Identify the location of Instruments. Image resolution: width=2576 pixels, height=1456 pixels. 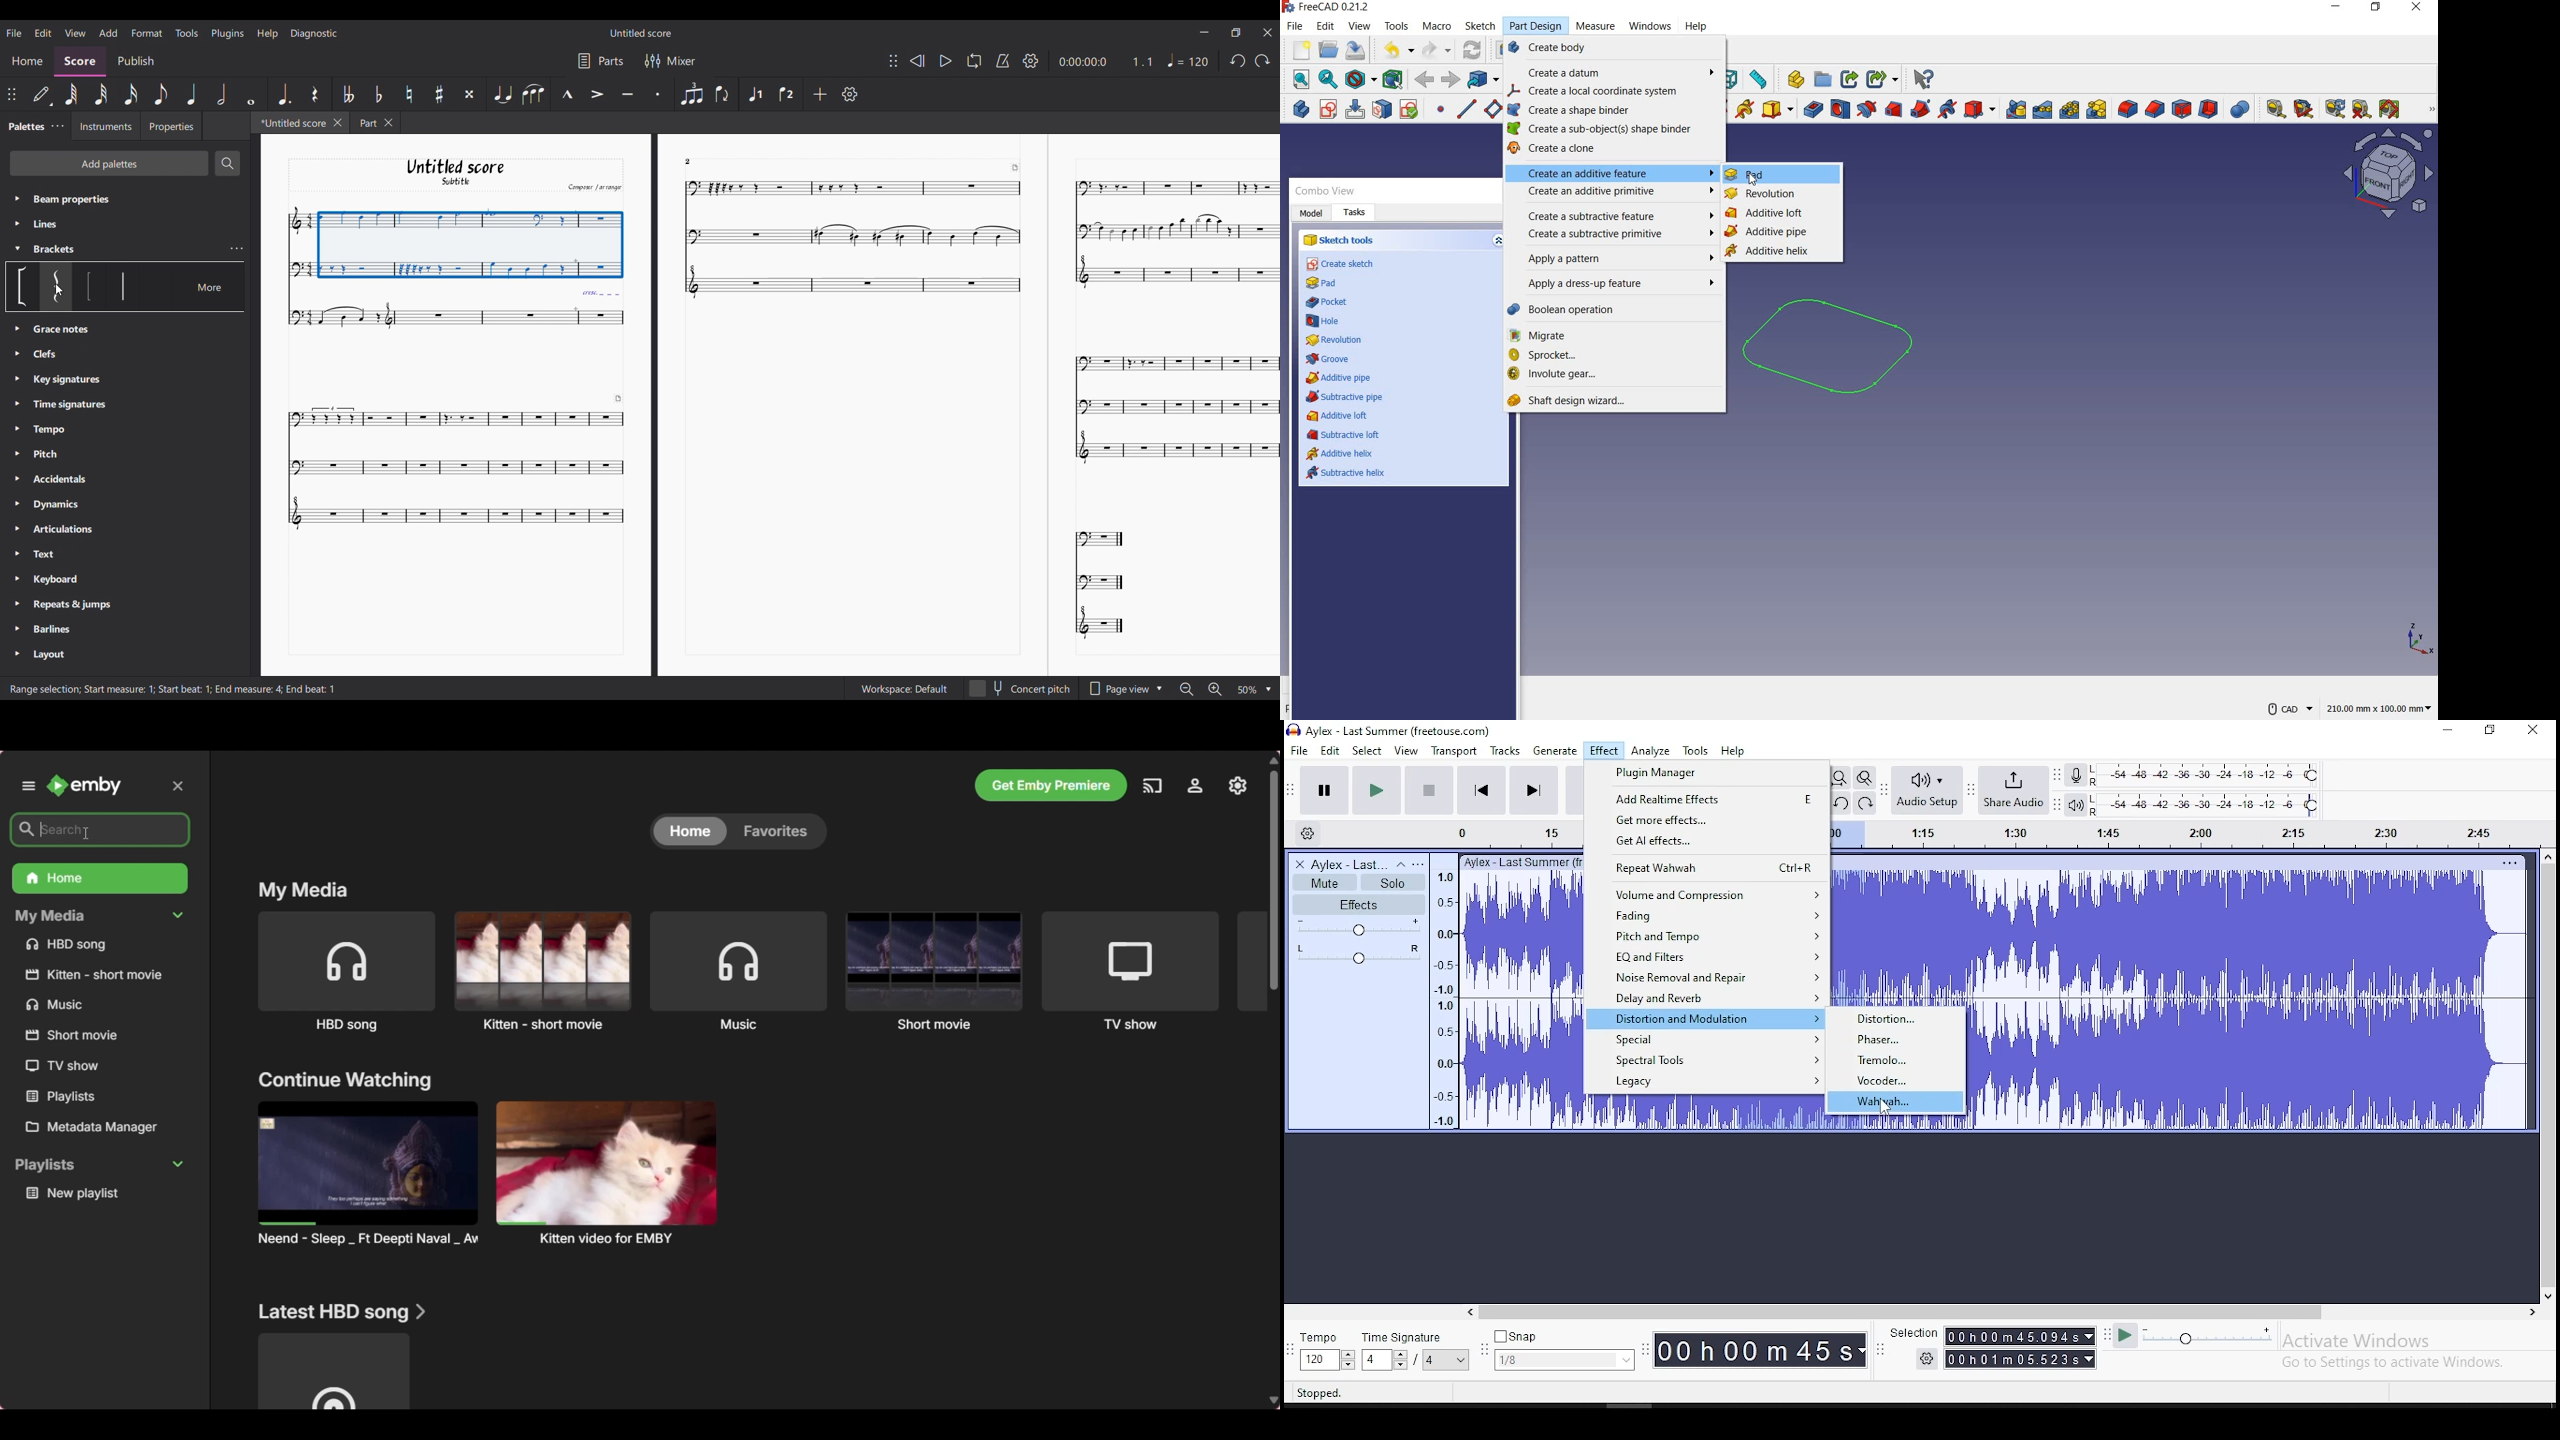
(105, 127).